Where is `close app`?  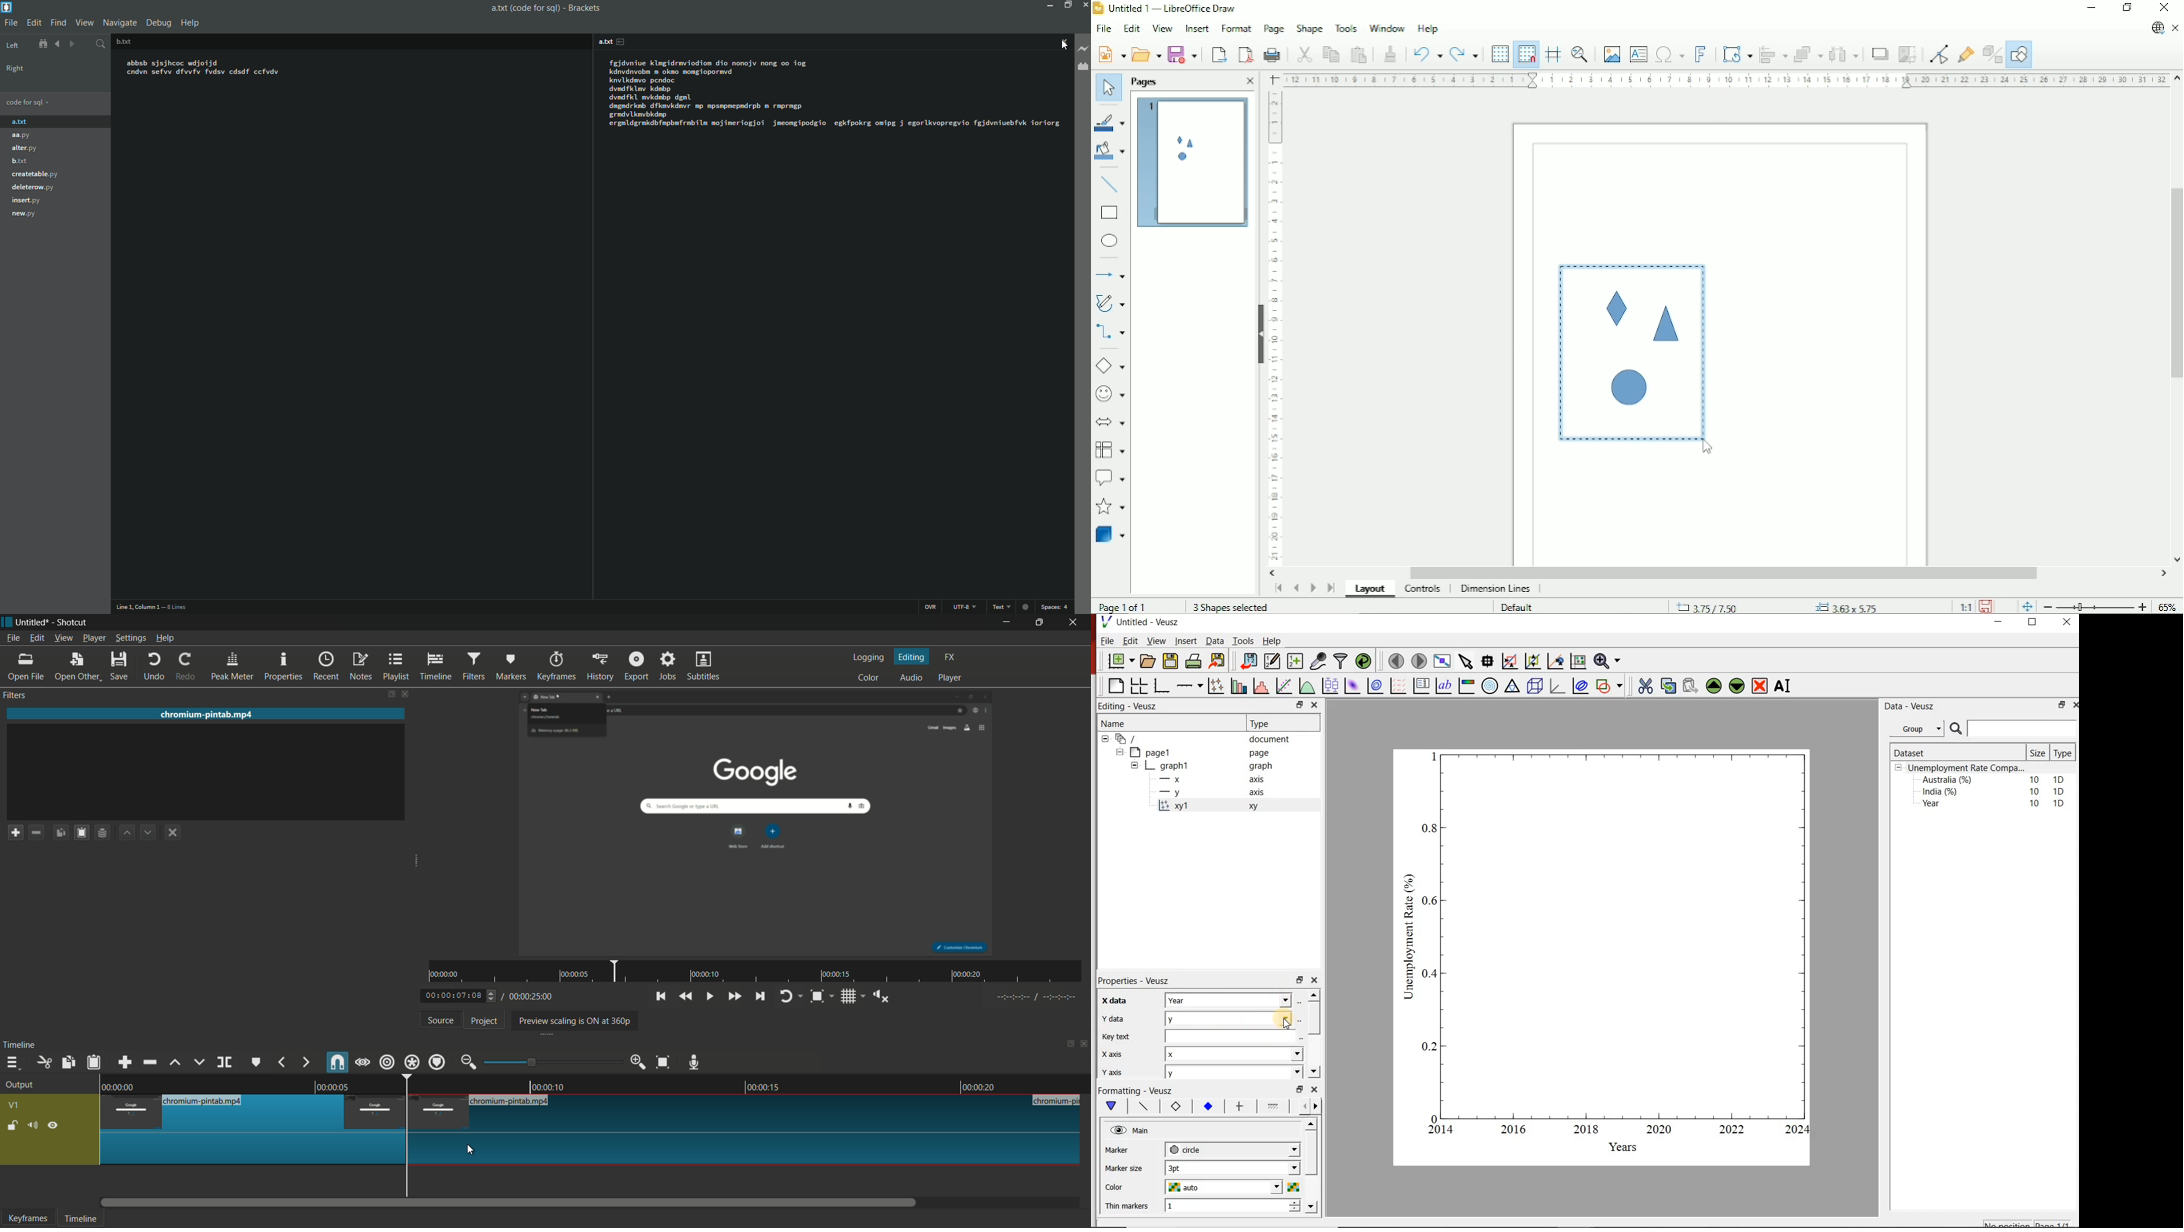
close app is located at coordinates (1085, 5).